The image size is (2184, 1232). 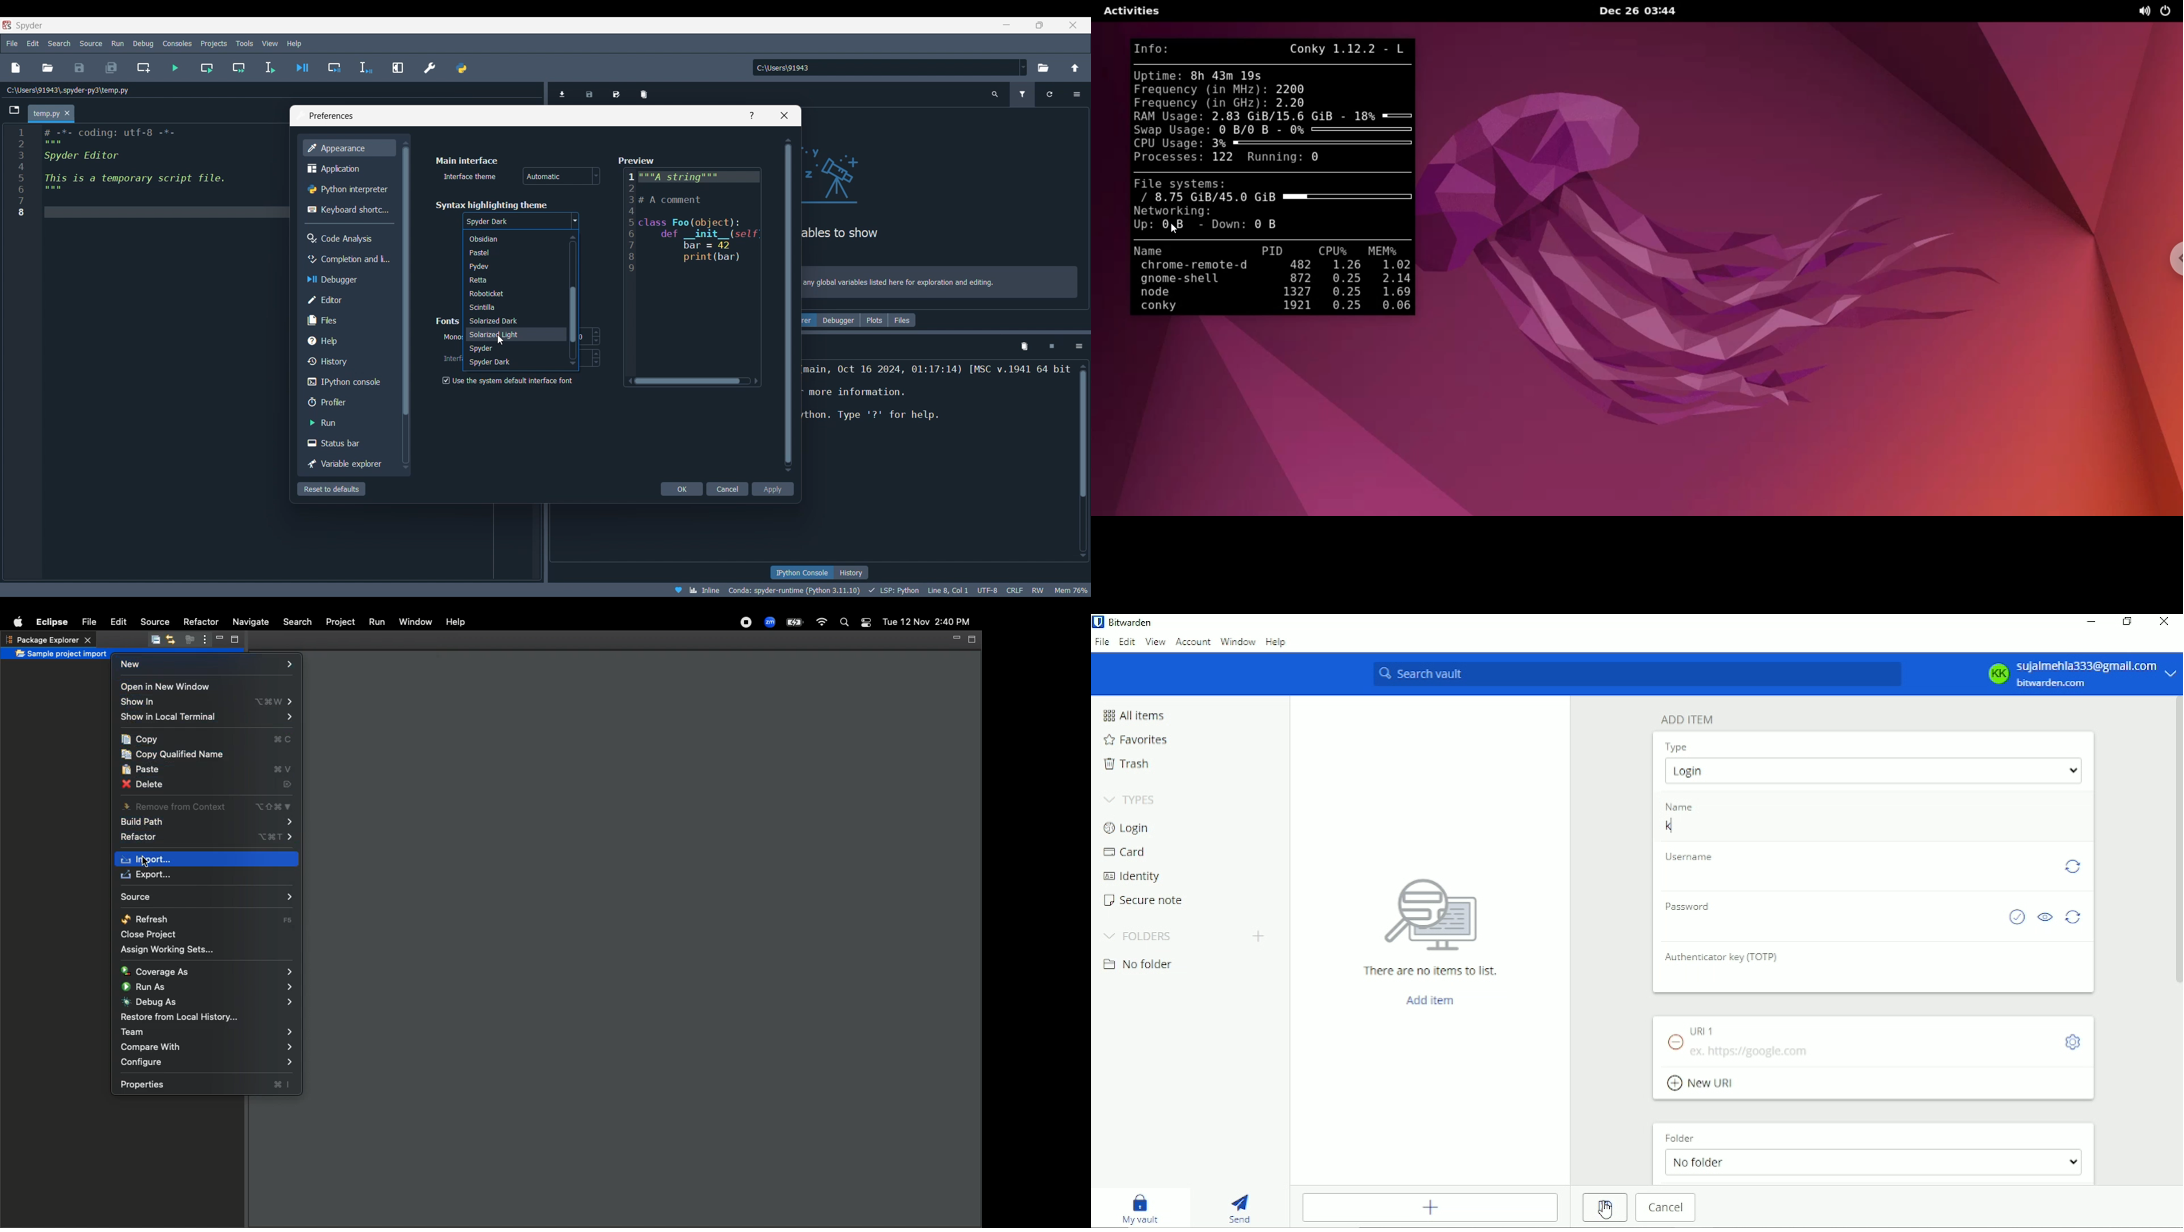 I want to click on add New URI, so click(x=1704, y=1085).